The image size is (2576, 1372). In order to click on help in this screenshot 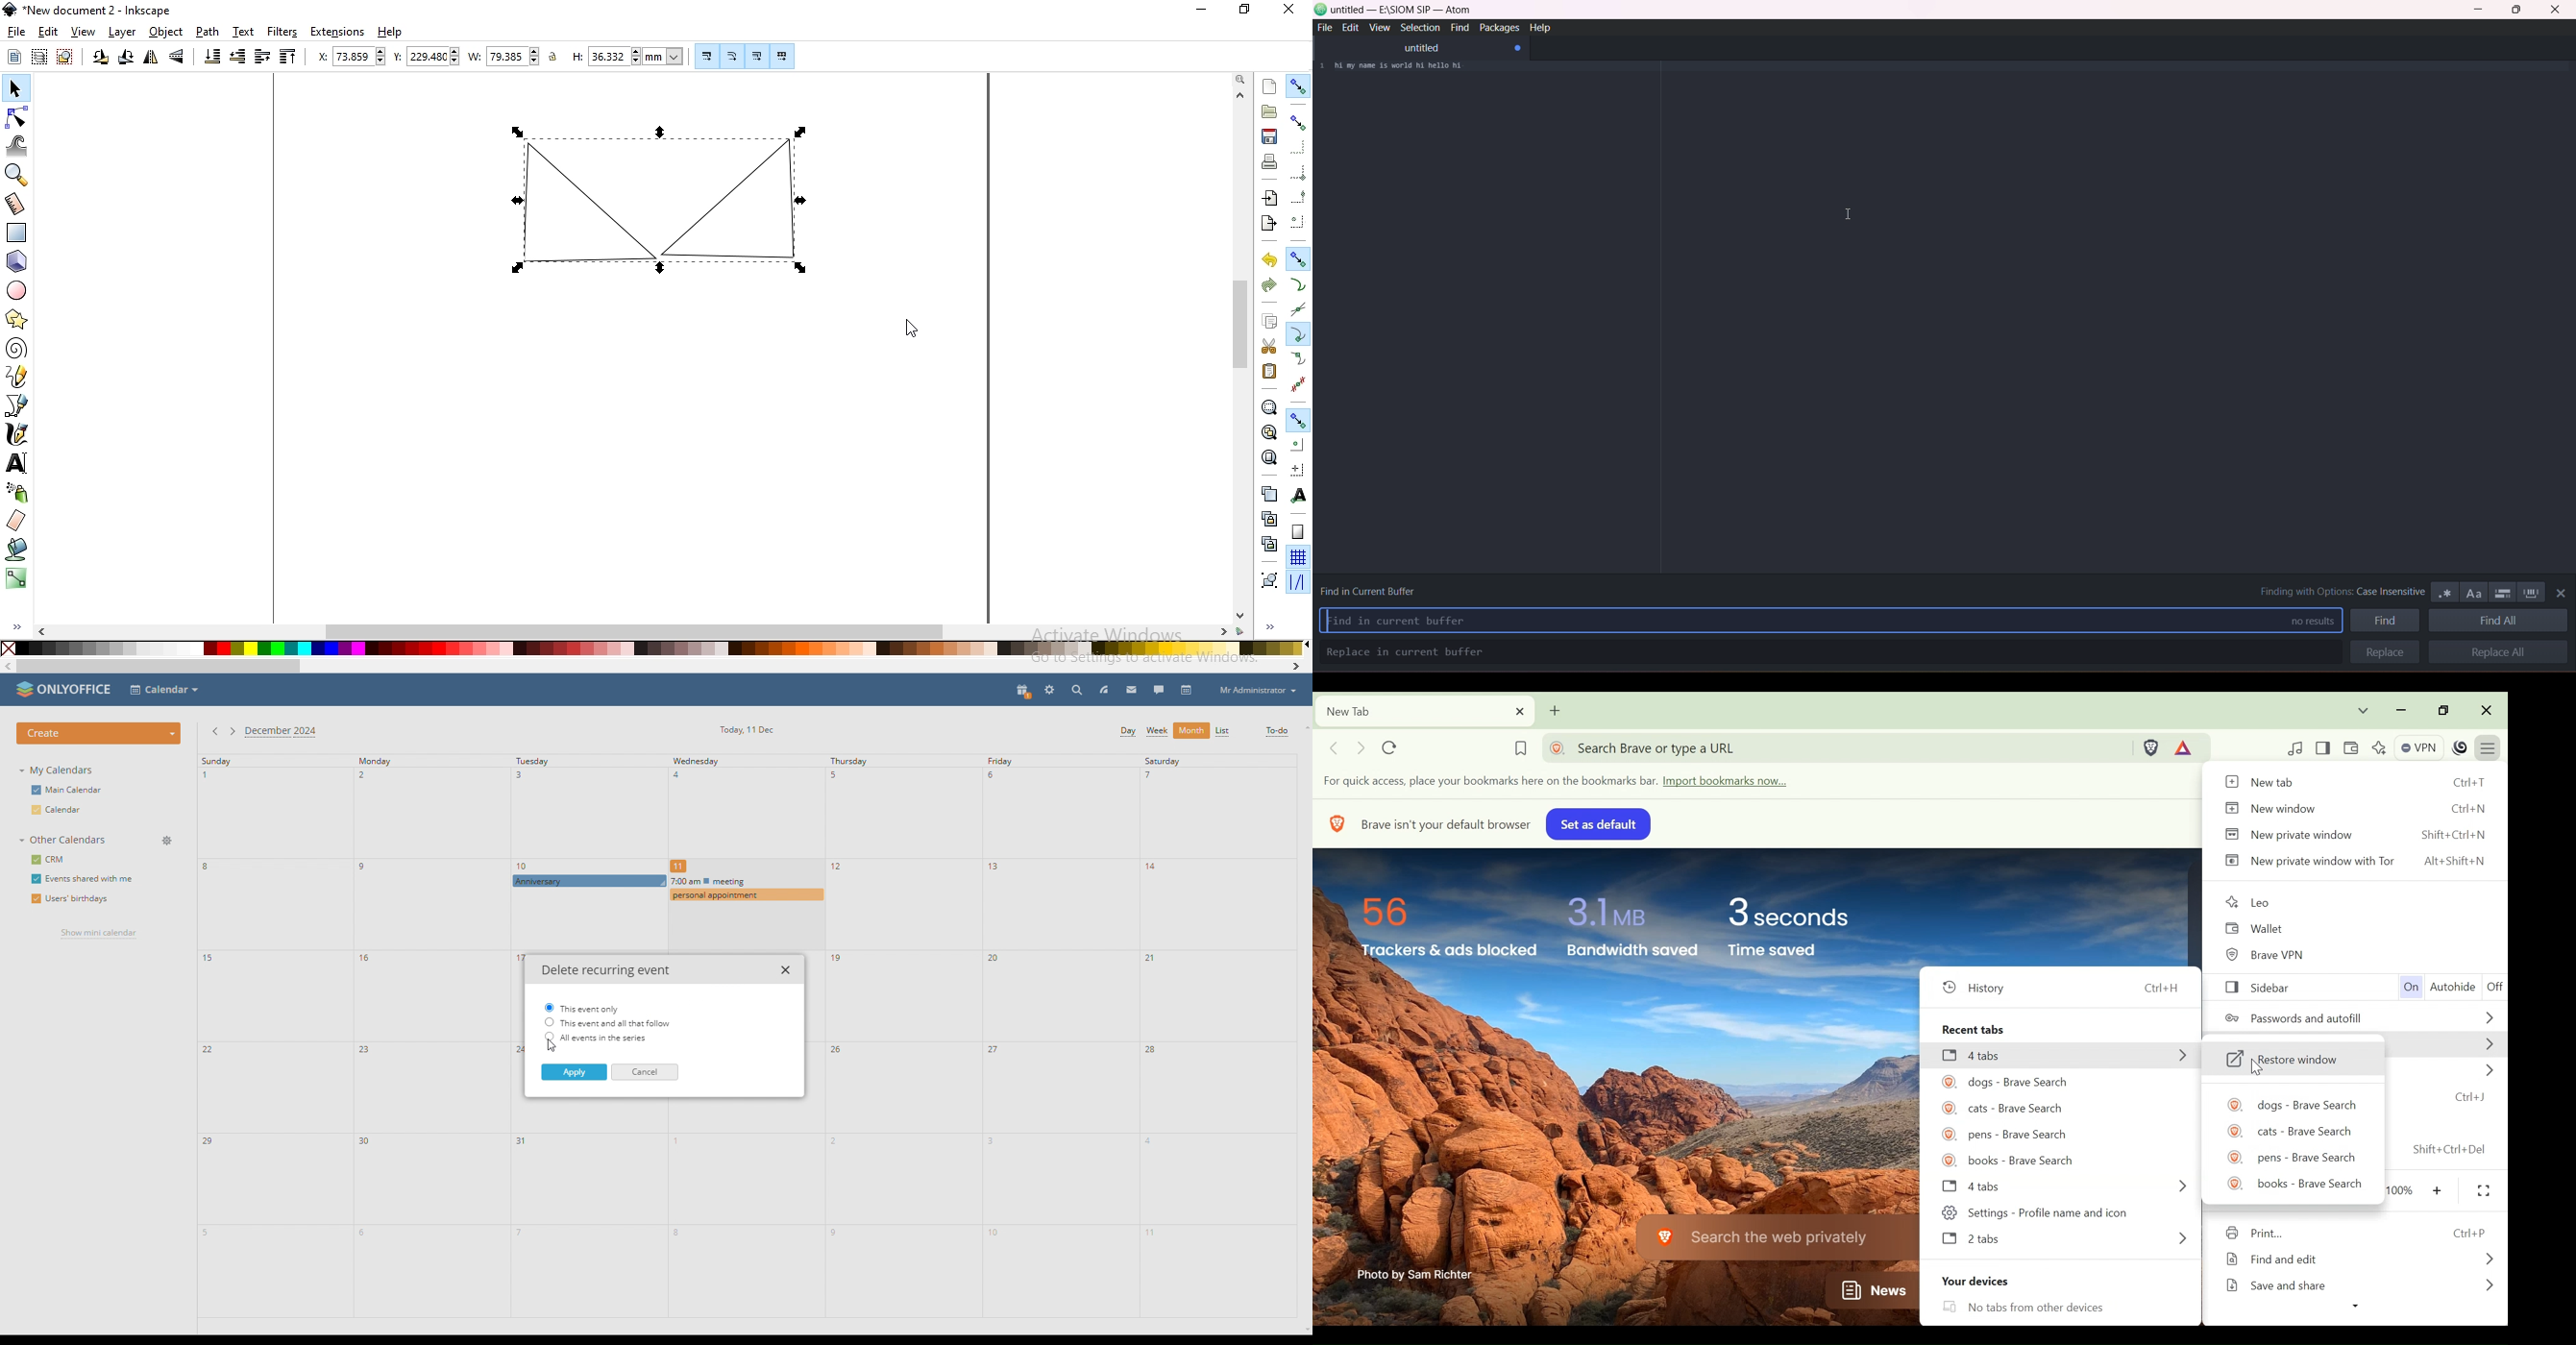, I will do `click(390, 33)`.